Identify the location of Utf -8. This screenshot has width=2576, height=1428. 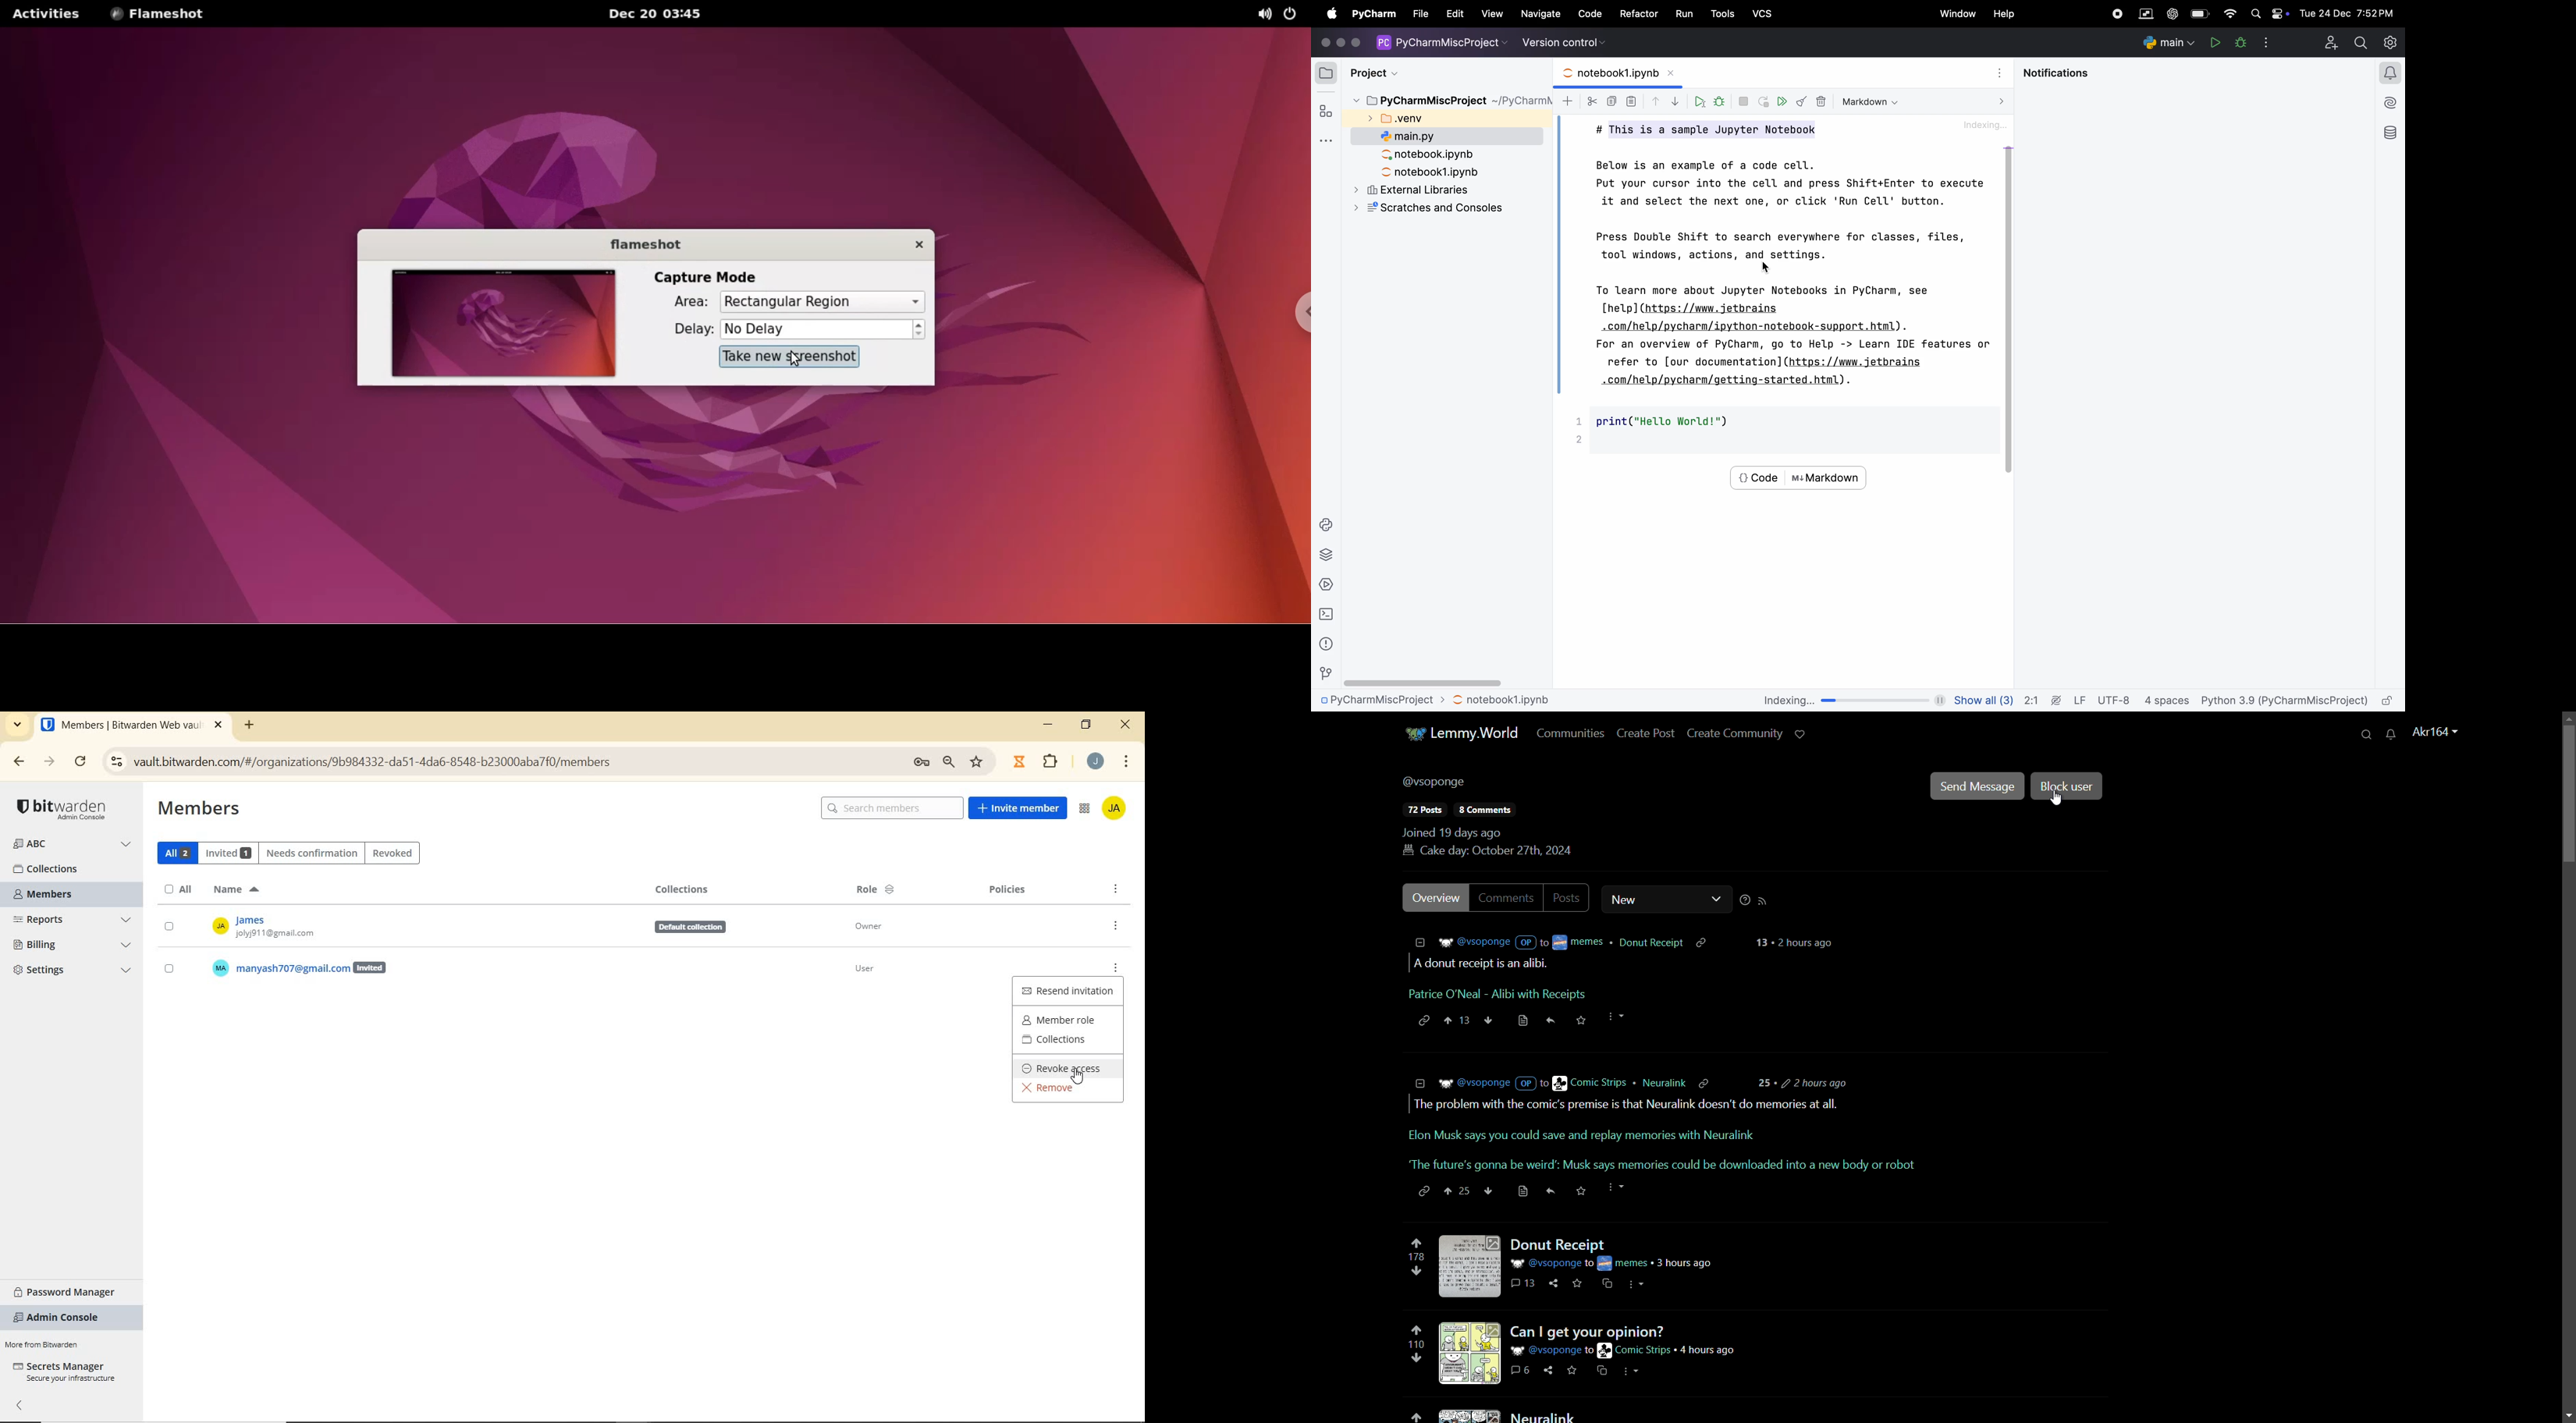
(2113, 698).